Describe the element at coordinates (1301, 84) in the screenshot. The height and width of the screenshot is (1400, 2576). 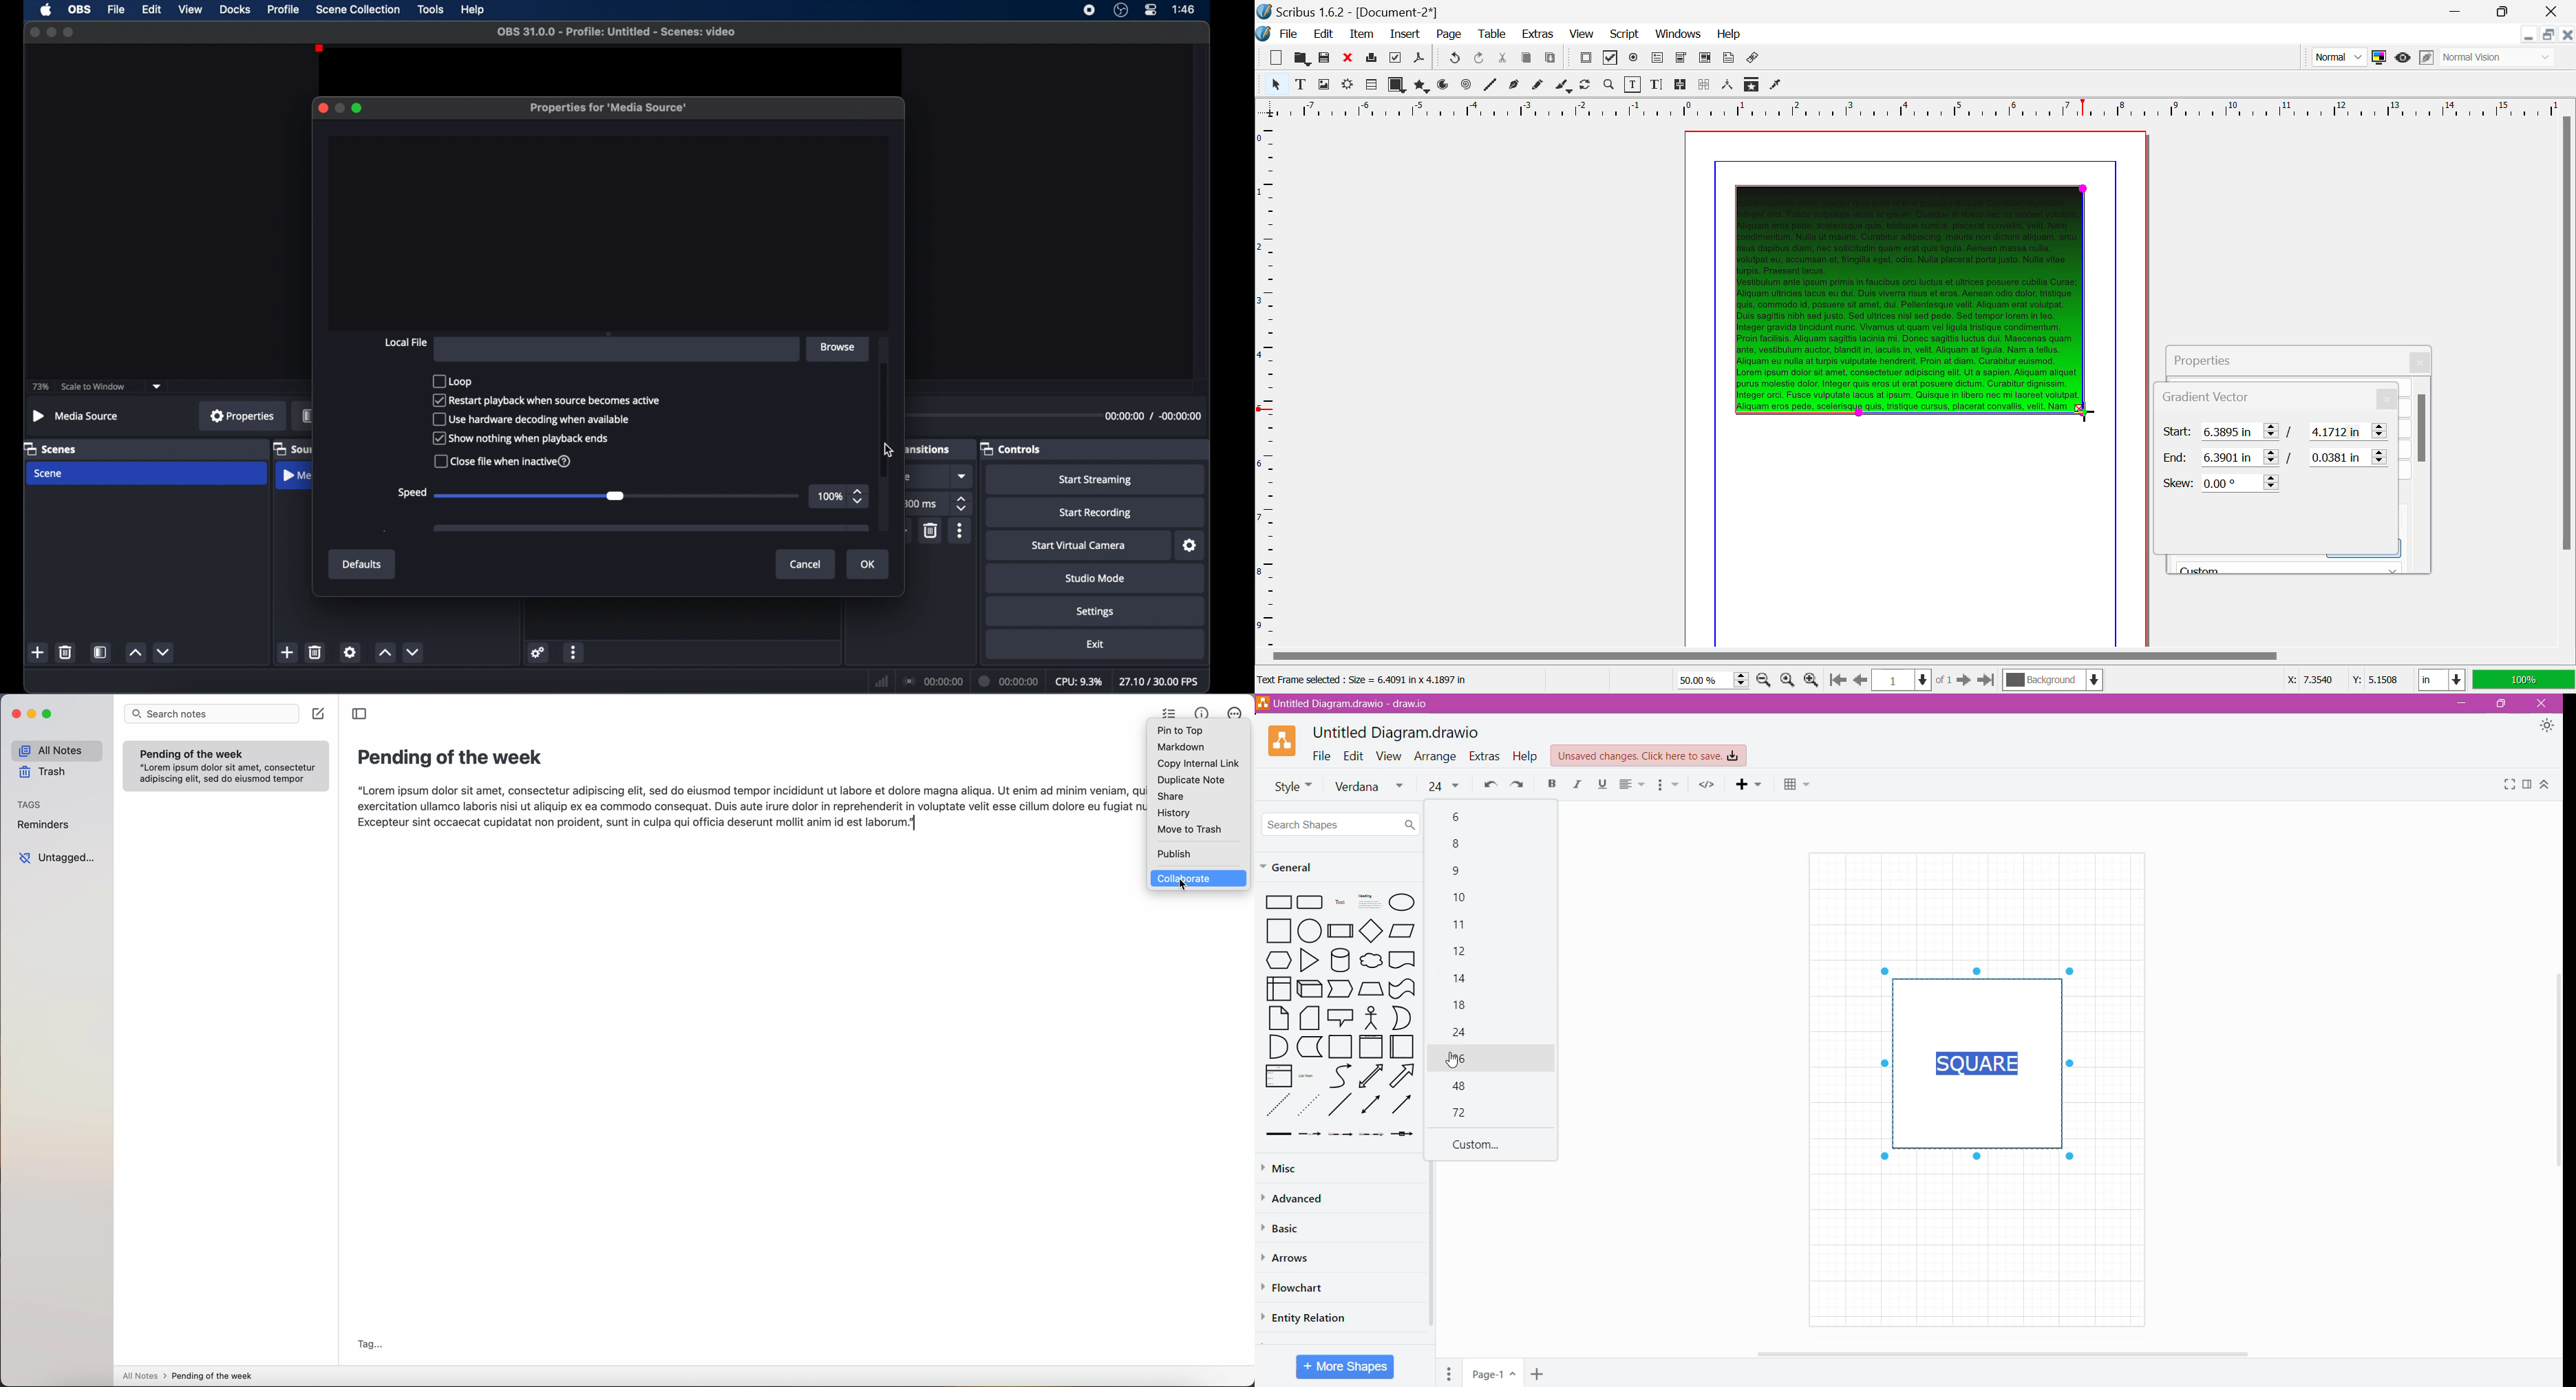
I see `Text Frame` at that location.